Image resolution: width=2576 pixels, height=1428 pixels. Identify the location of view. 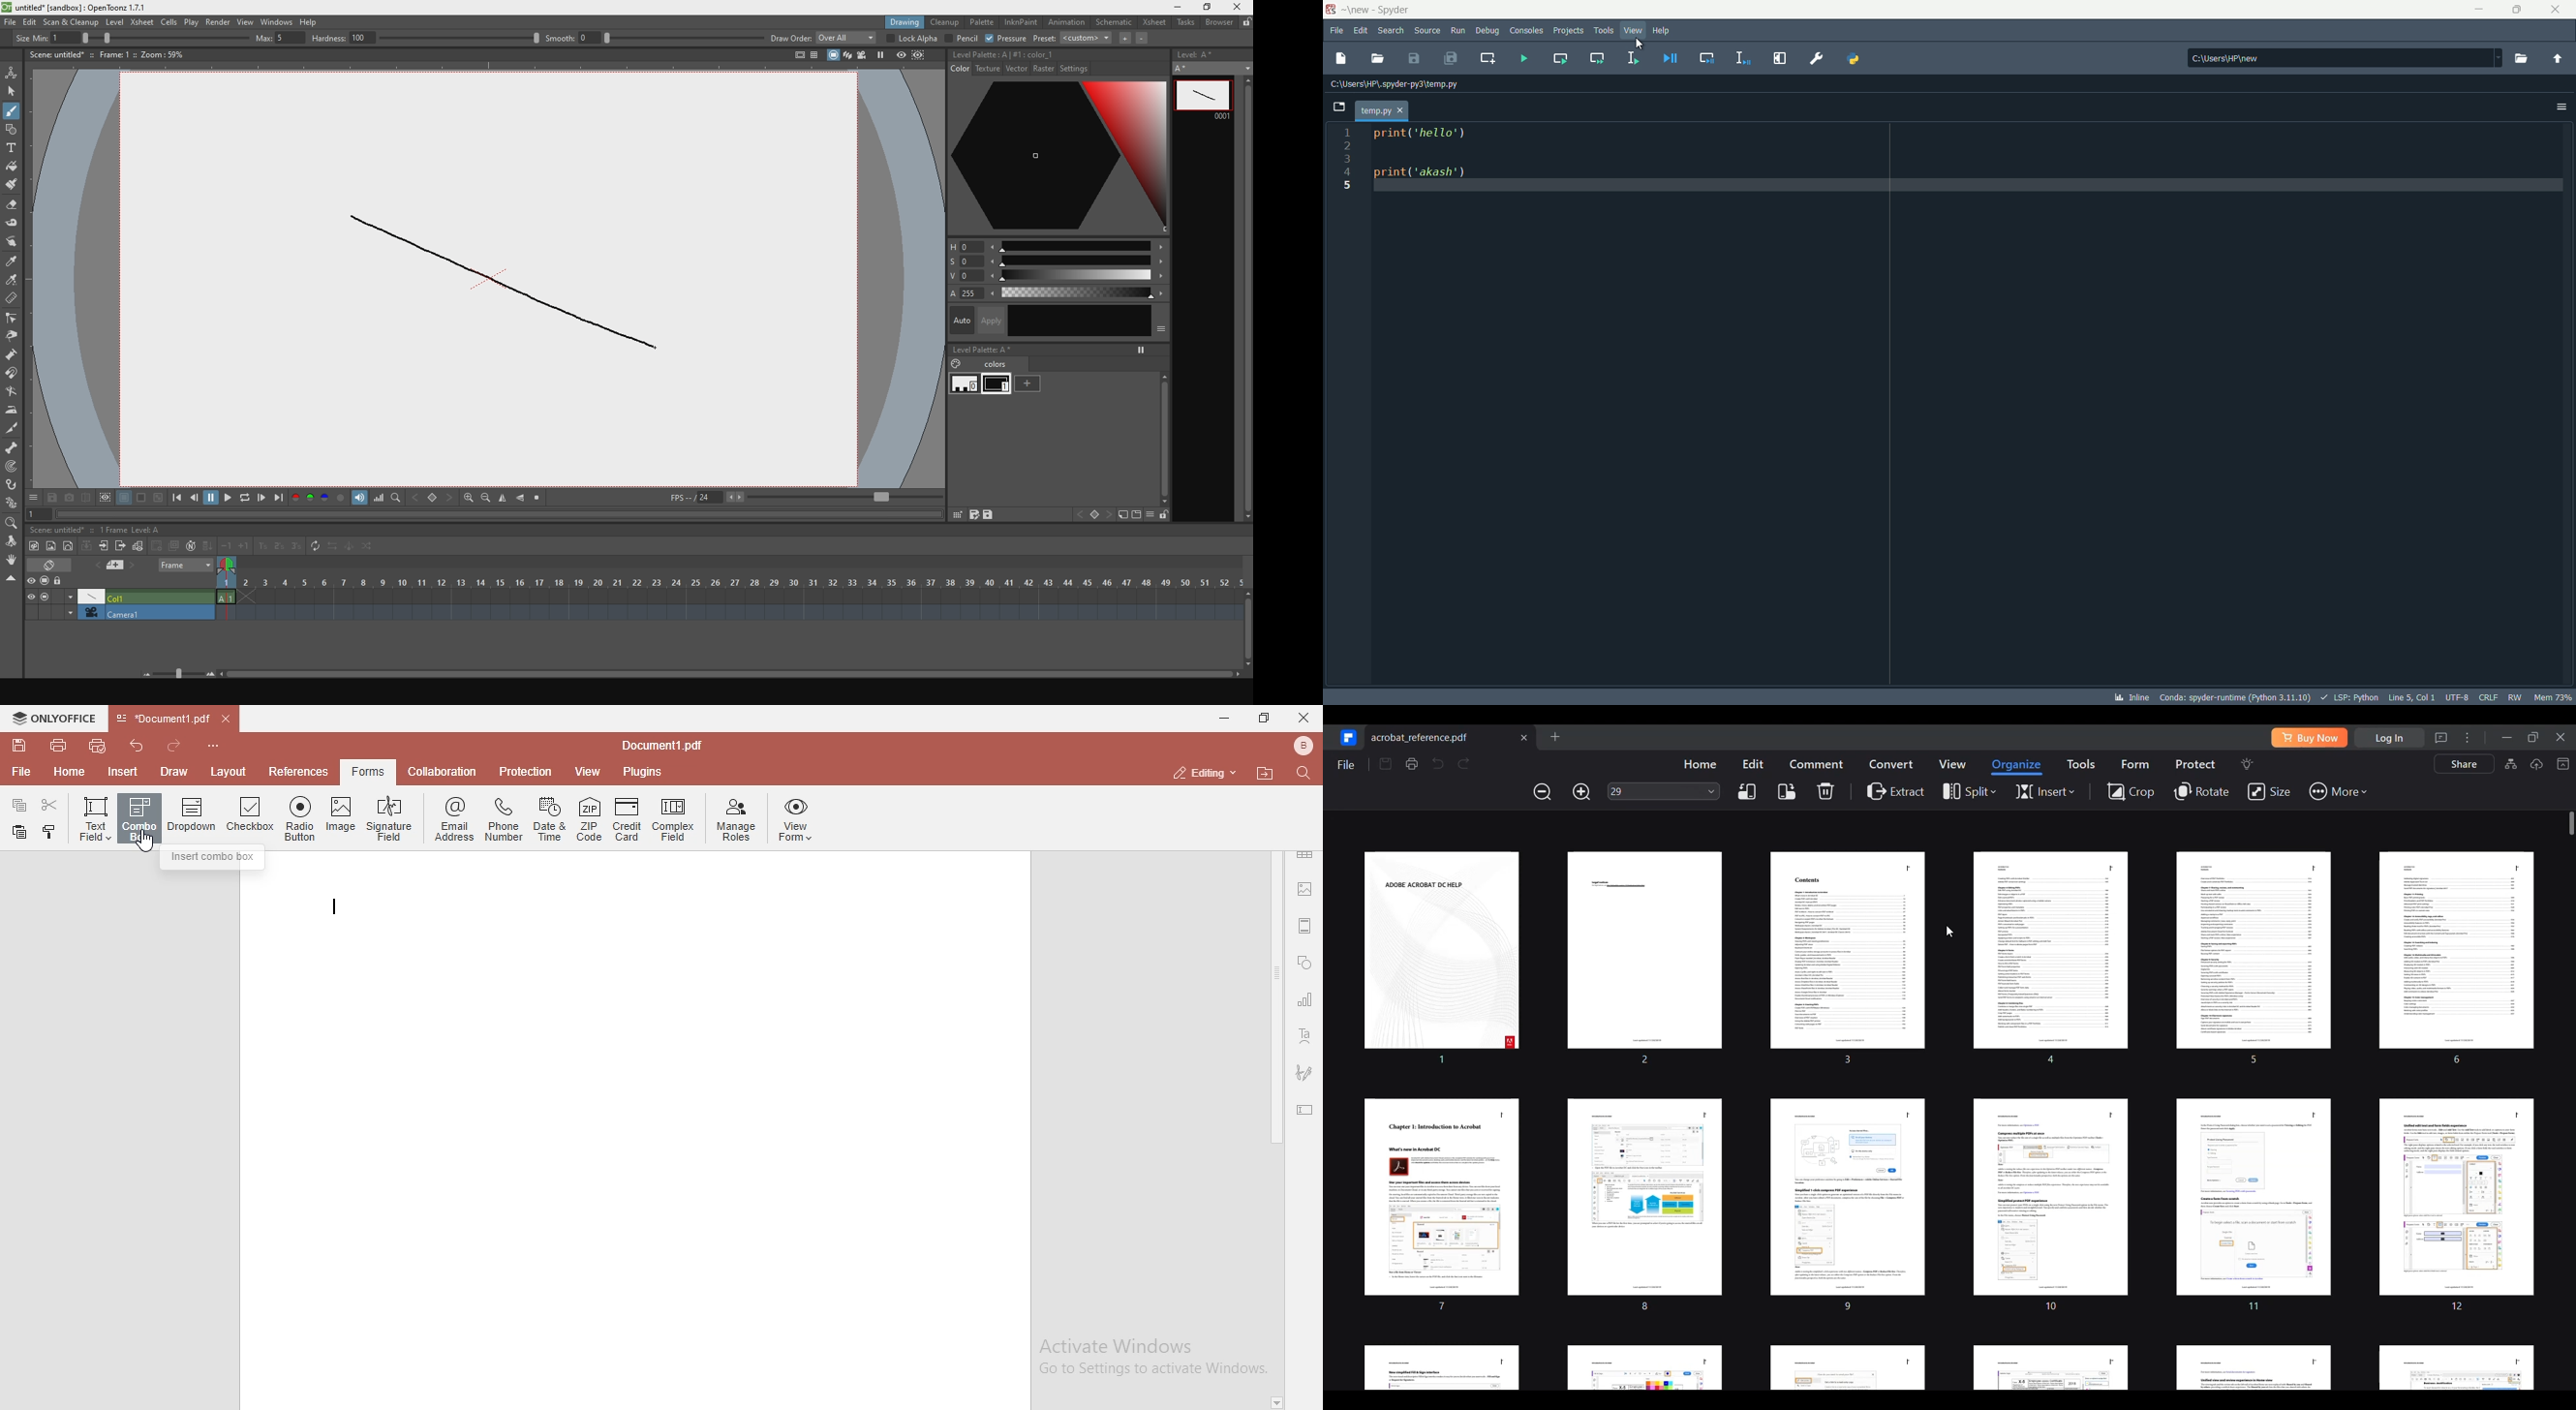
(589, 772).